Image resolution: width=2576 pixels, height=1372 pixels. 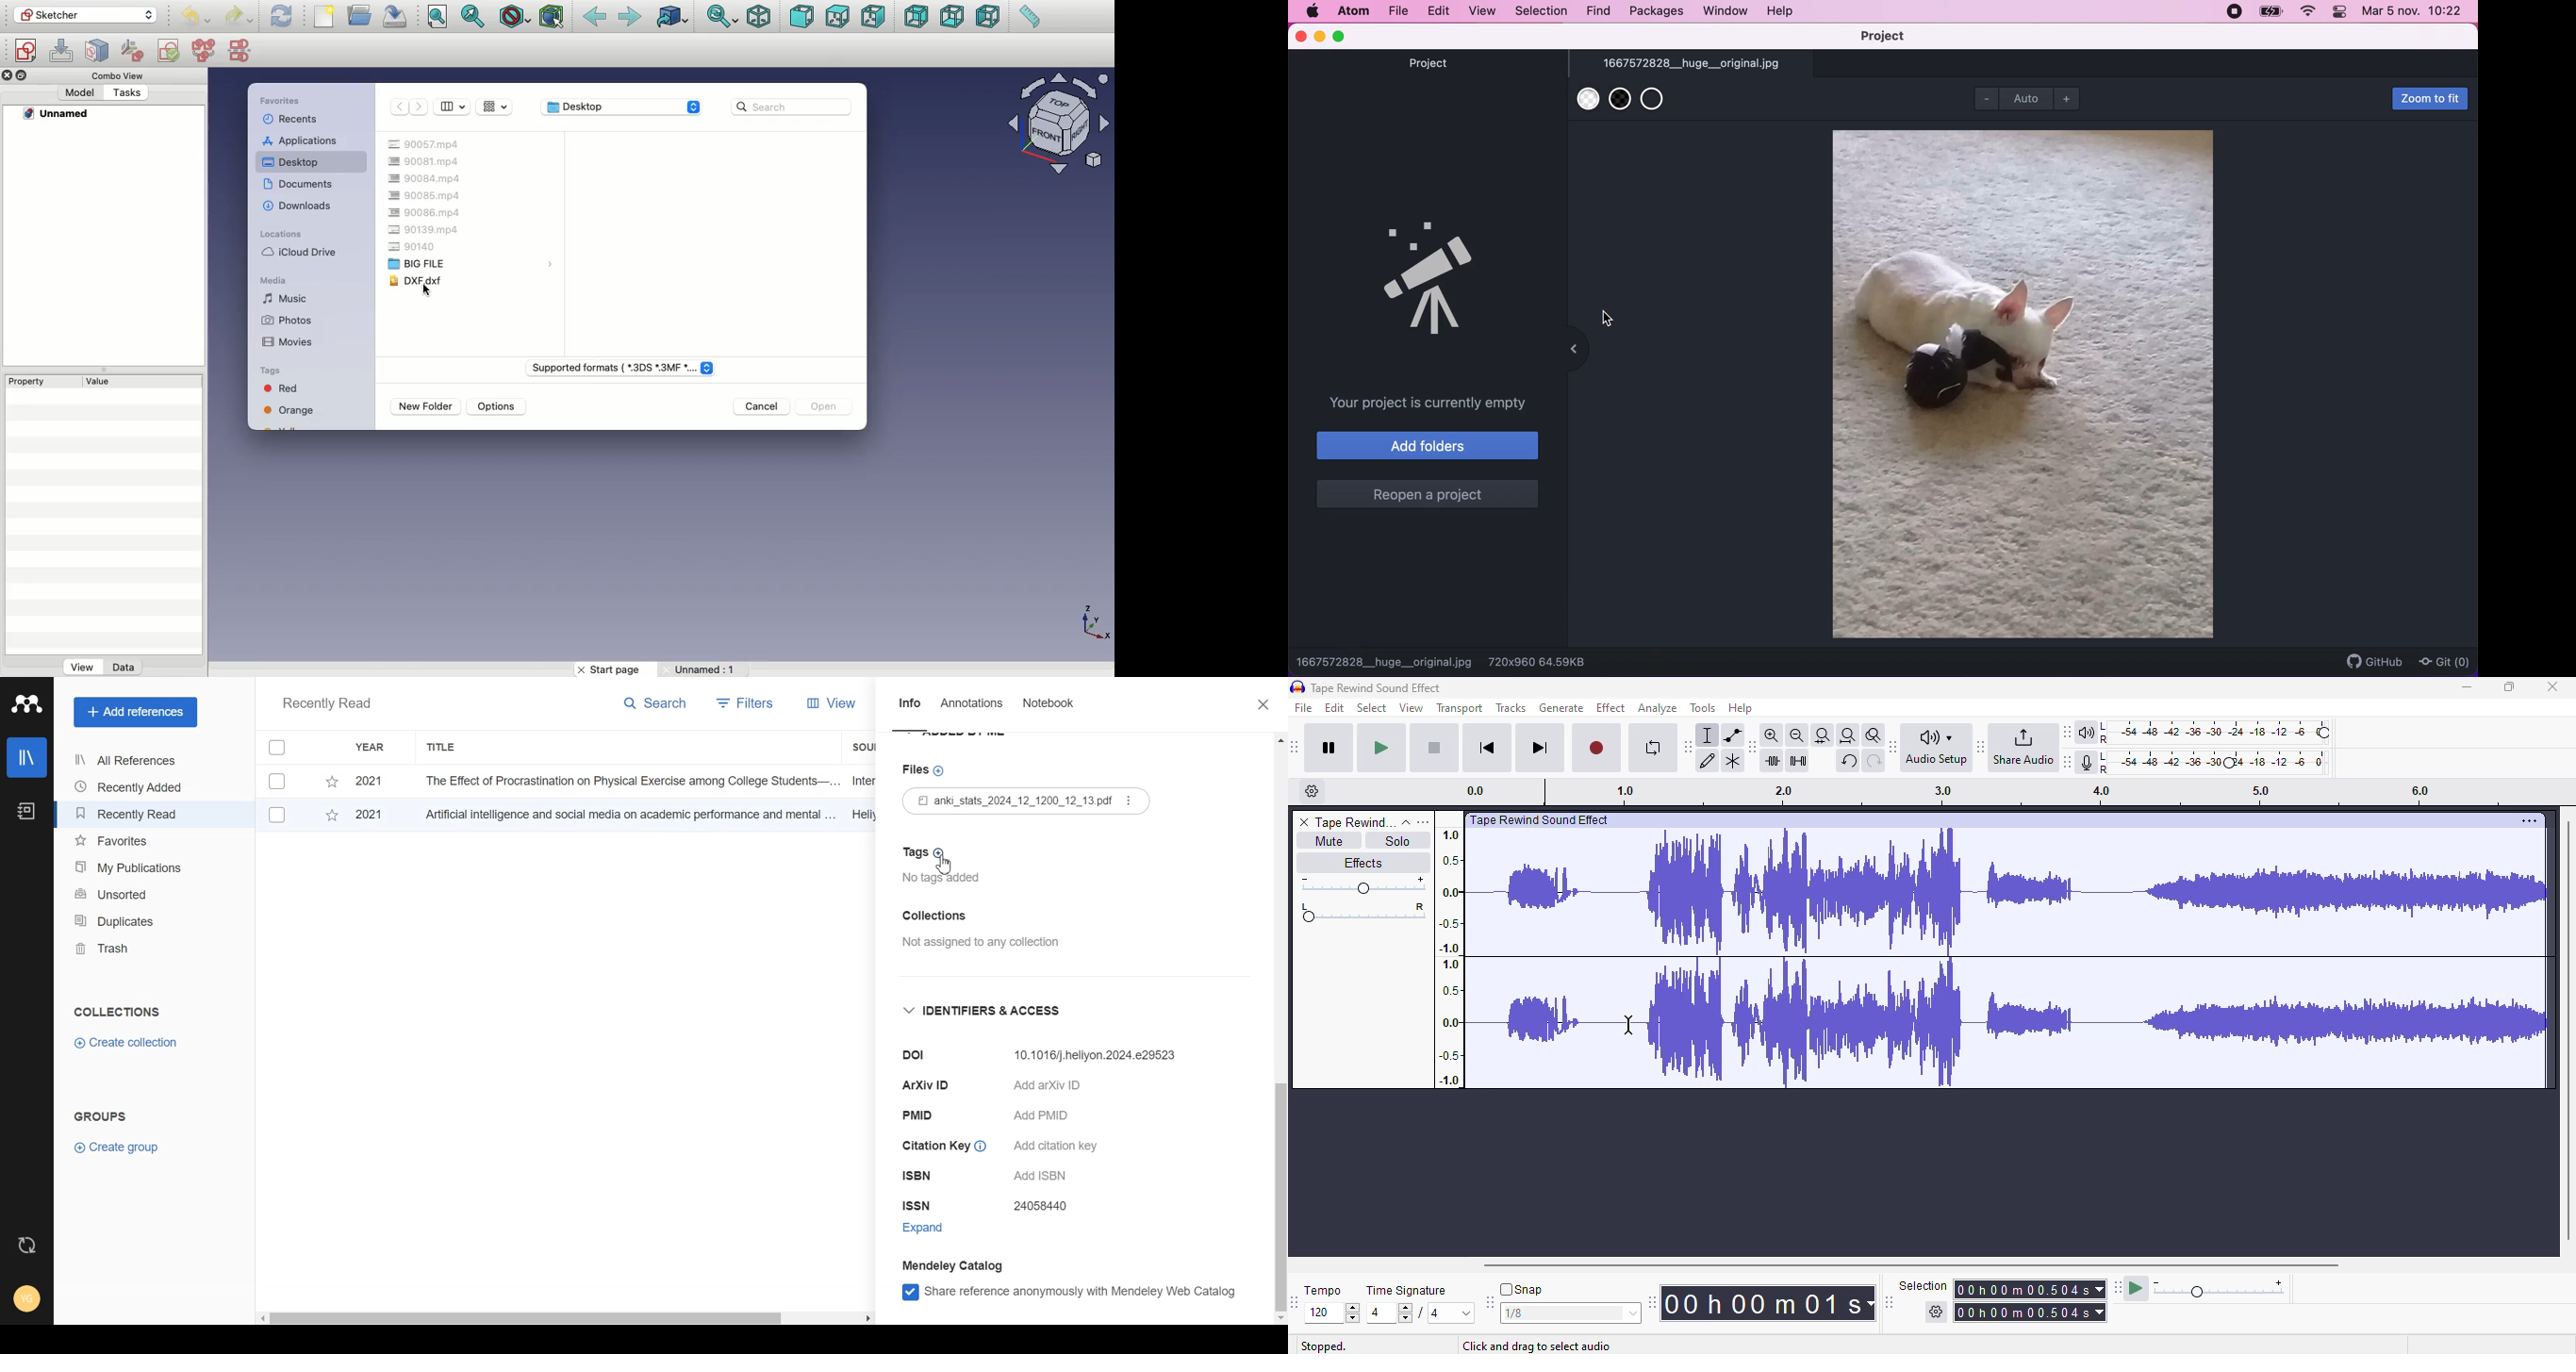 What do you see at coordinates (1407, 823) in the screenshot?
I see `collapse` at bounding box center [1407, 823].